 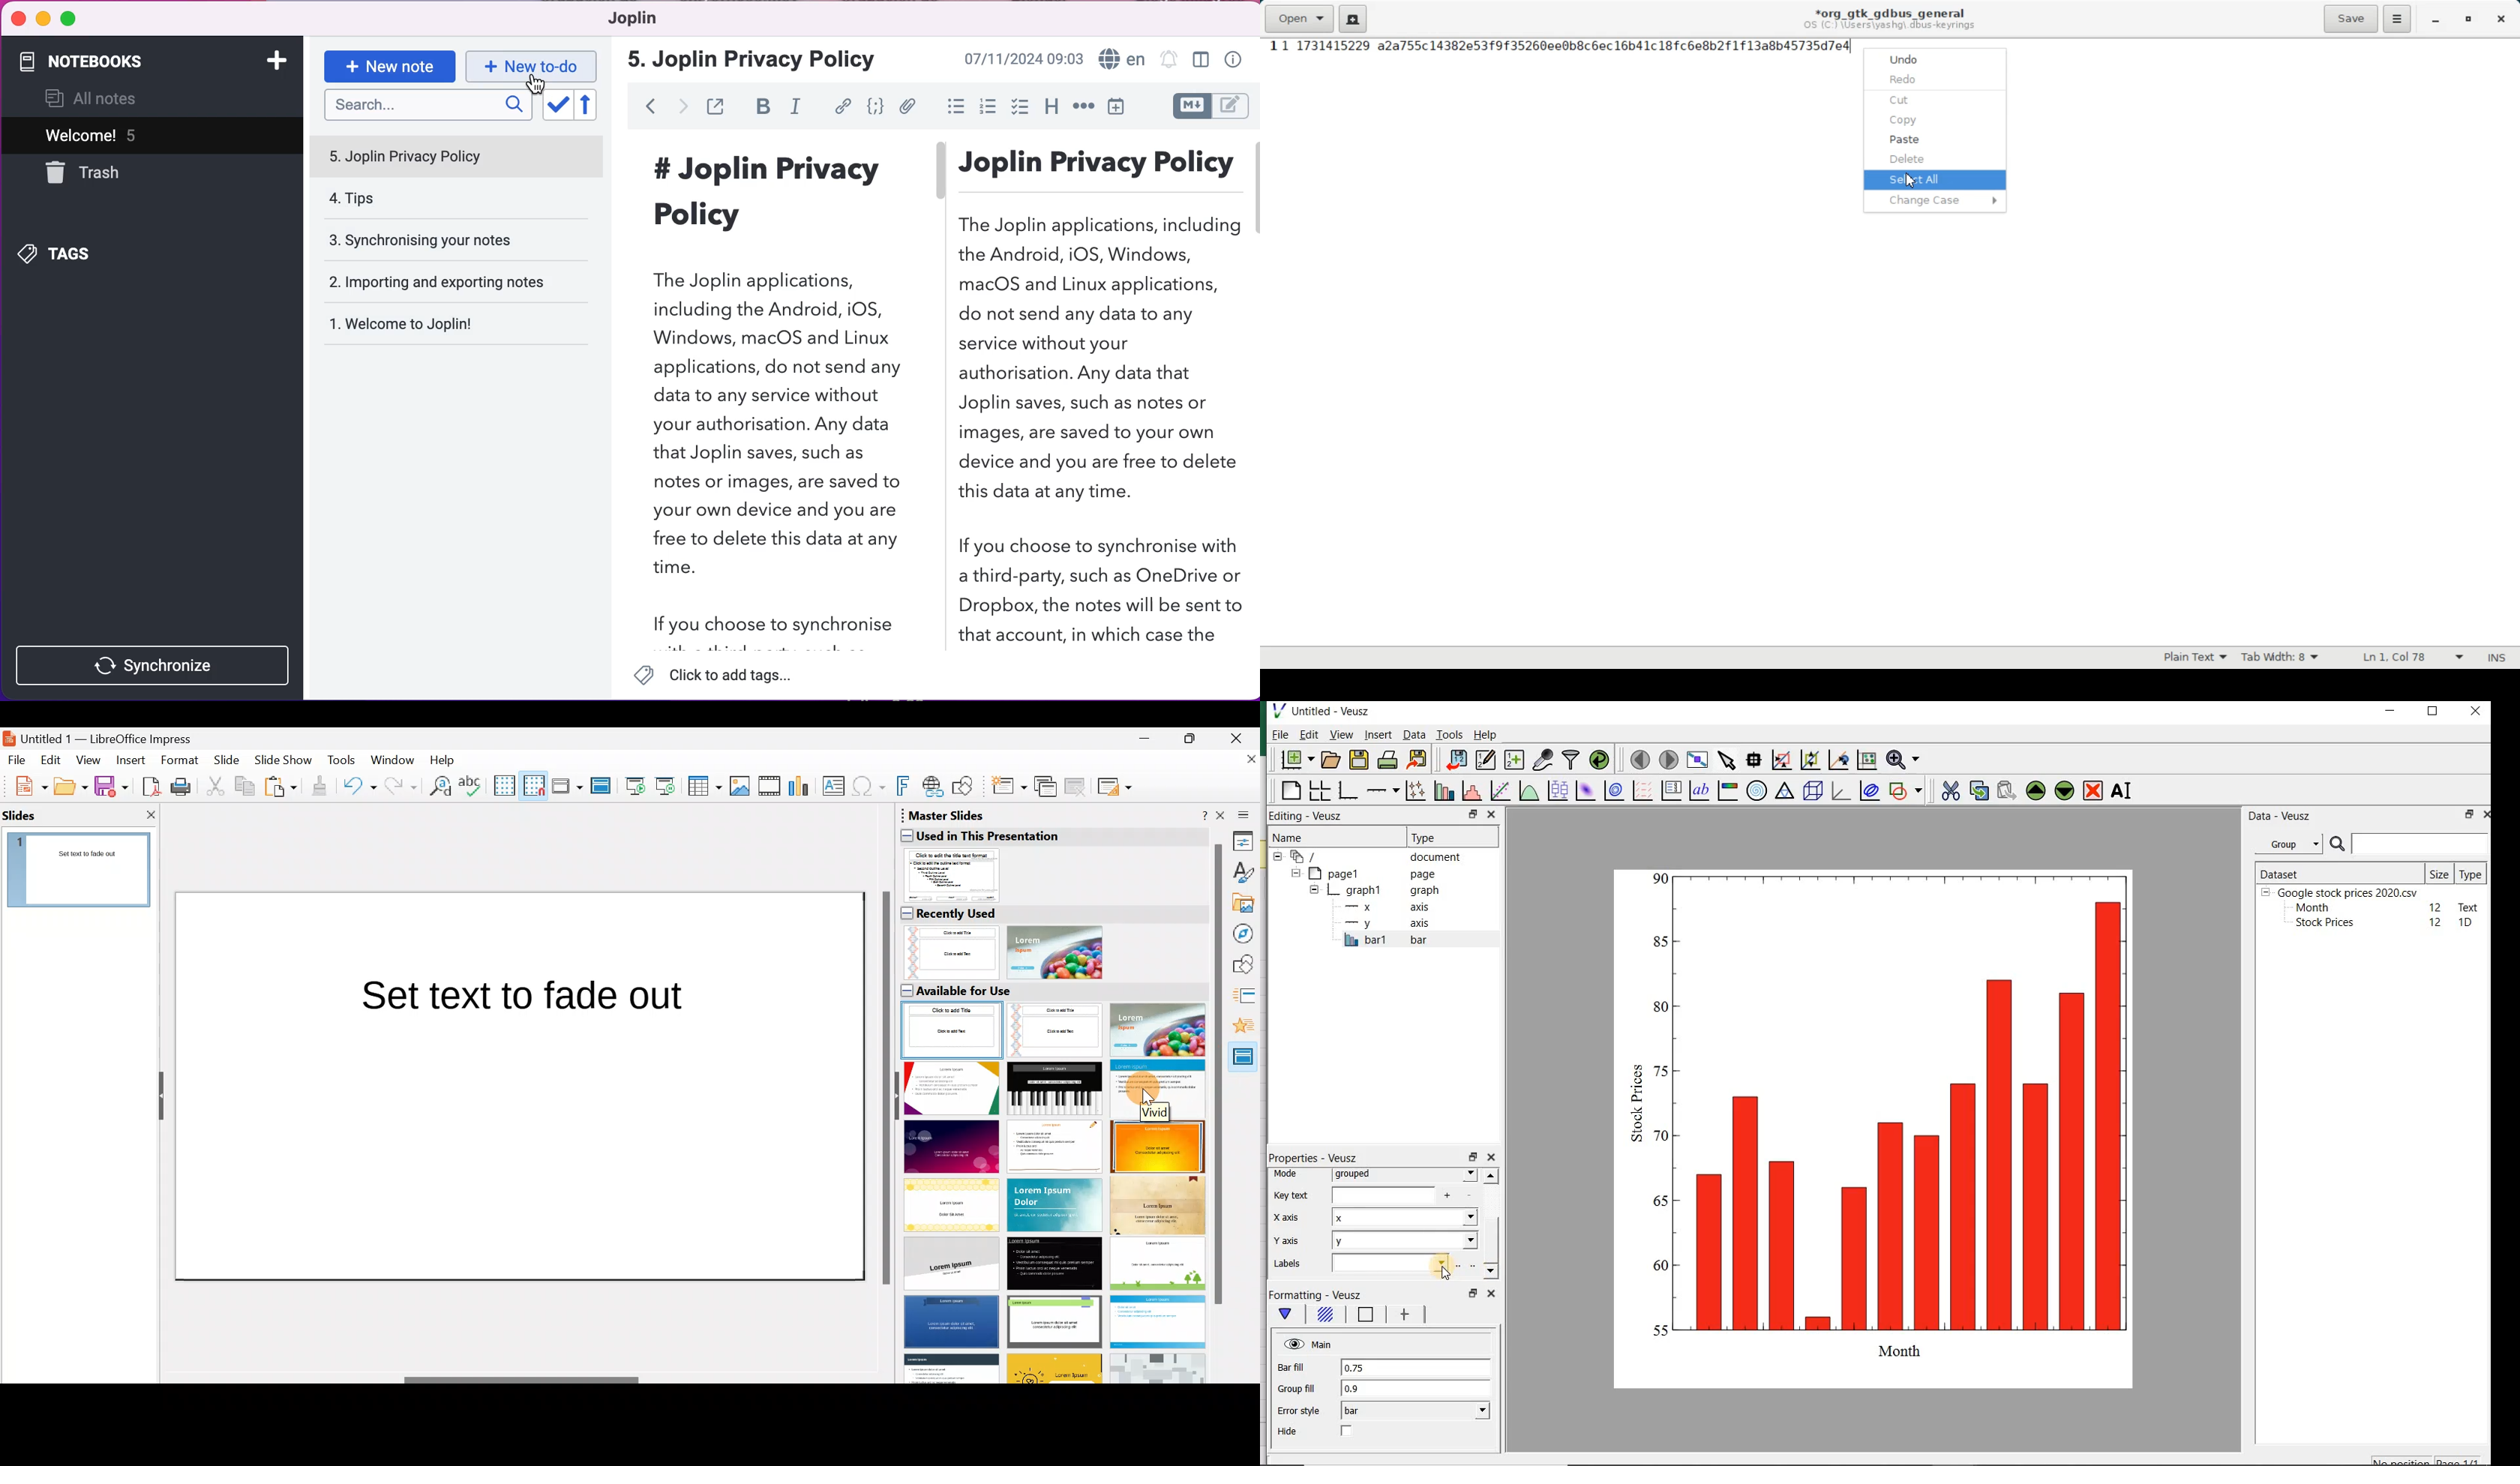 What do you see at coordinates (24, 784) in the screenshot?
I see `New` at bounding box center [24, 784].